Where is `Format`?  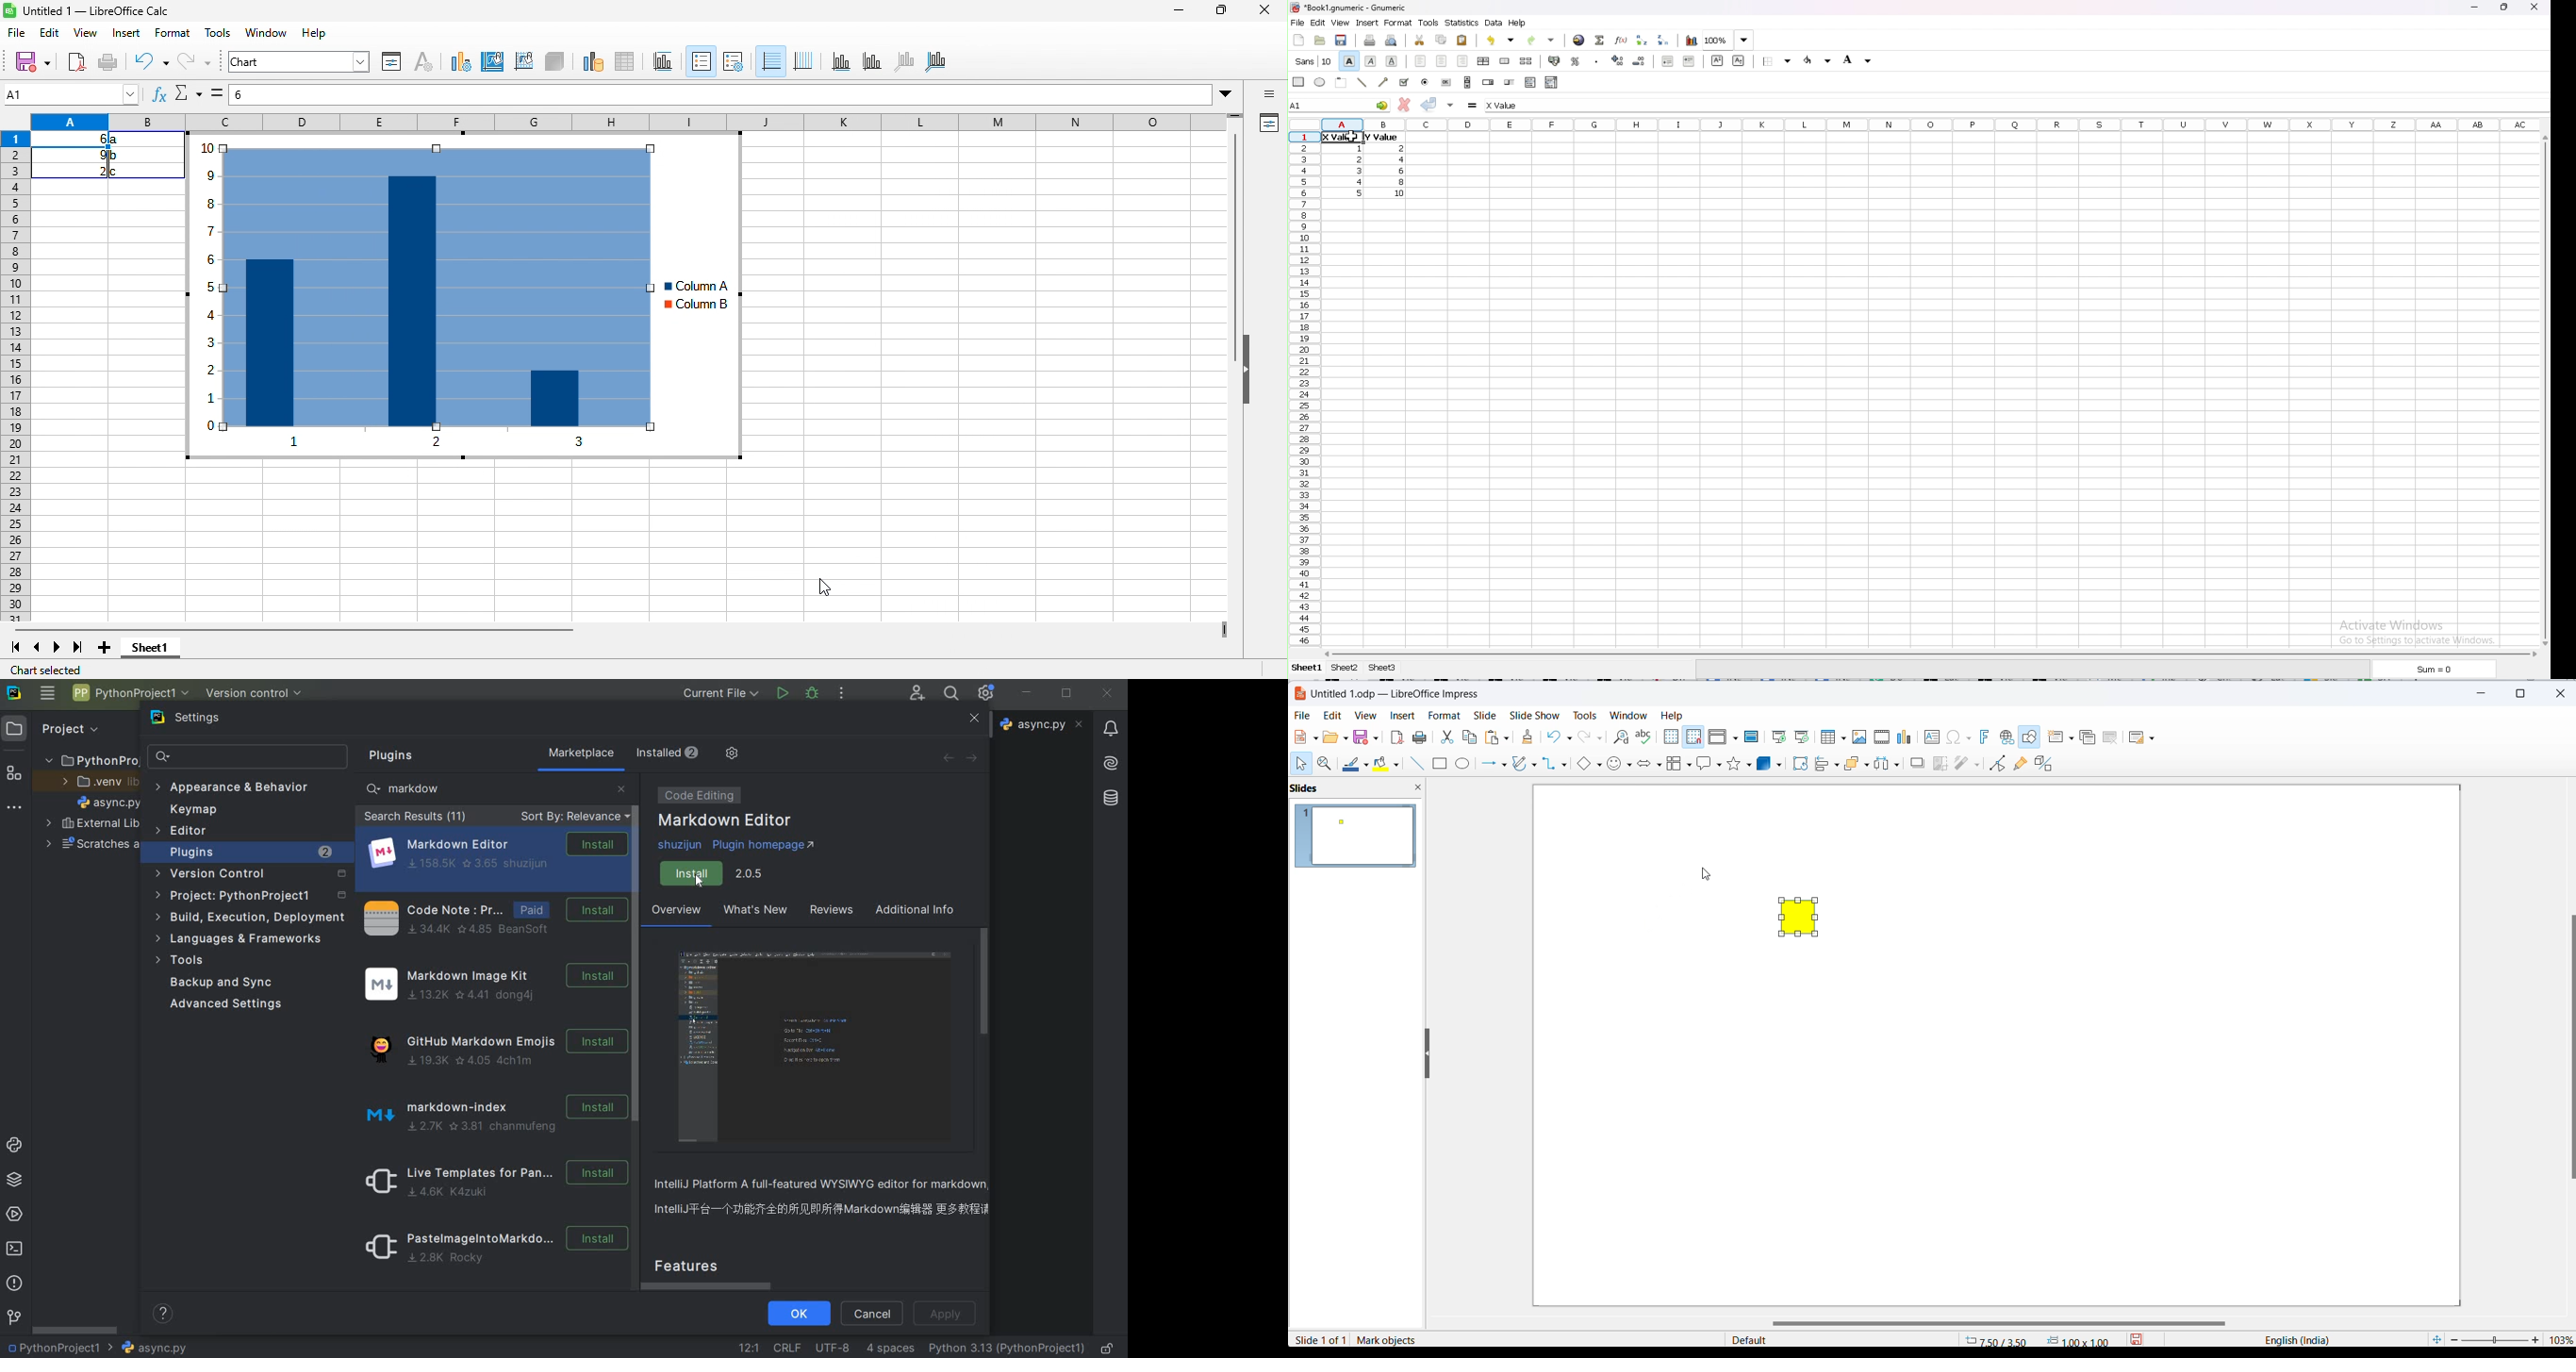 Format is located at coordinates (1444, 716).